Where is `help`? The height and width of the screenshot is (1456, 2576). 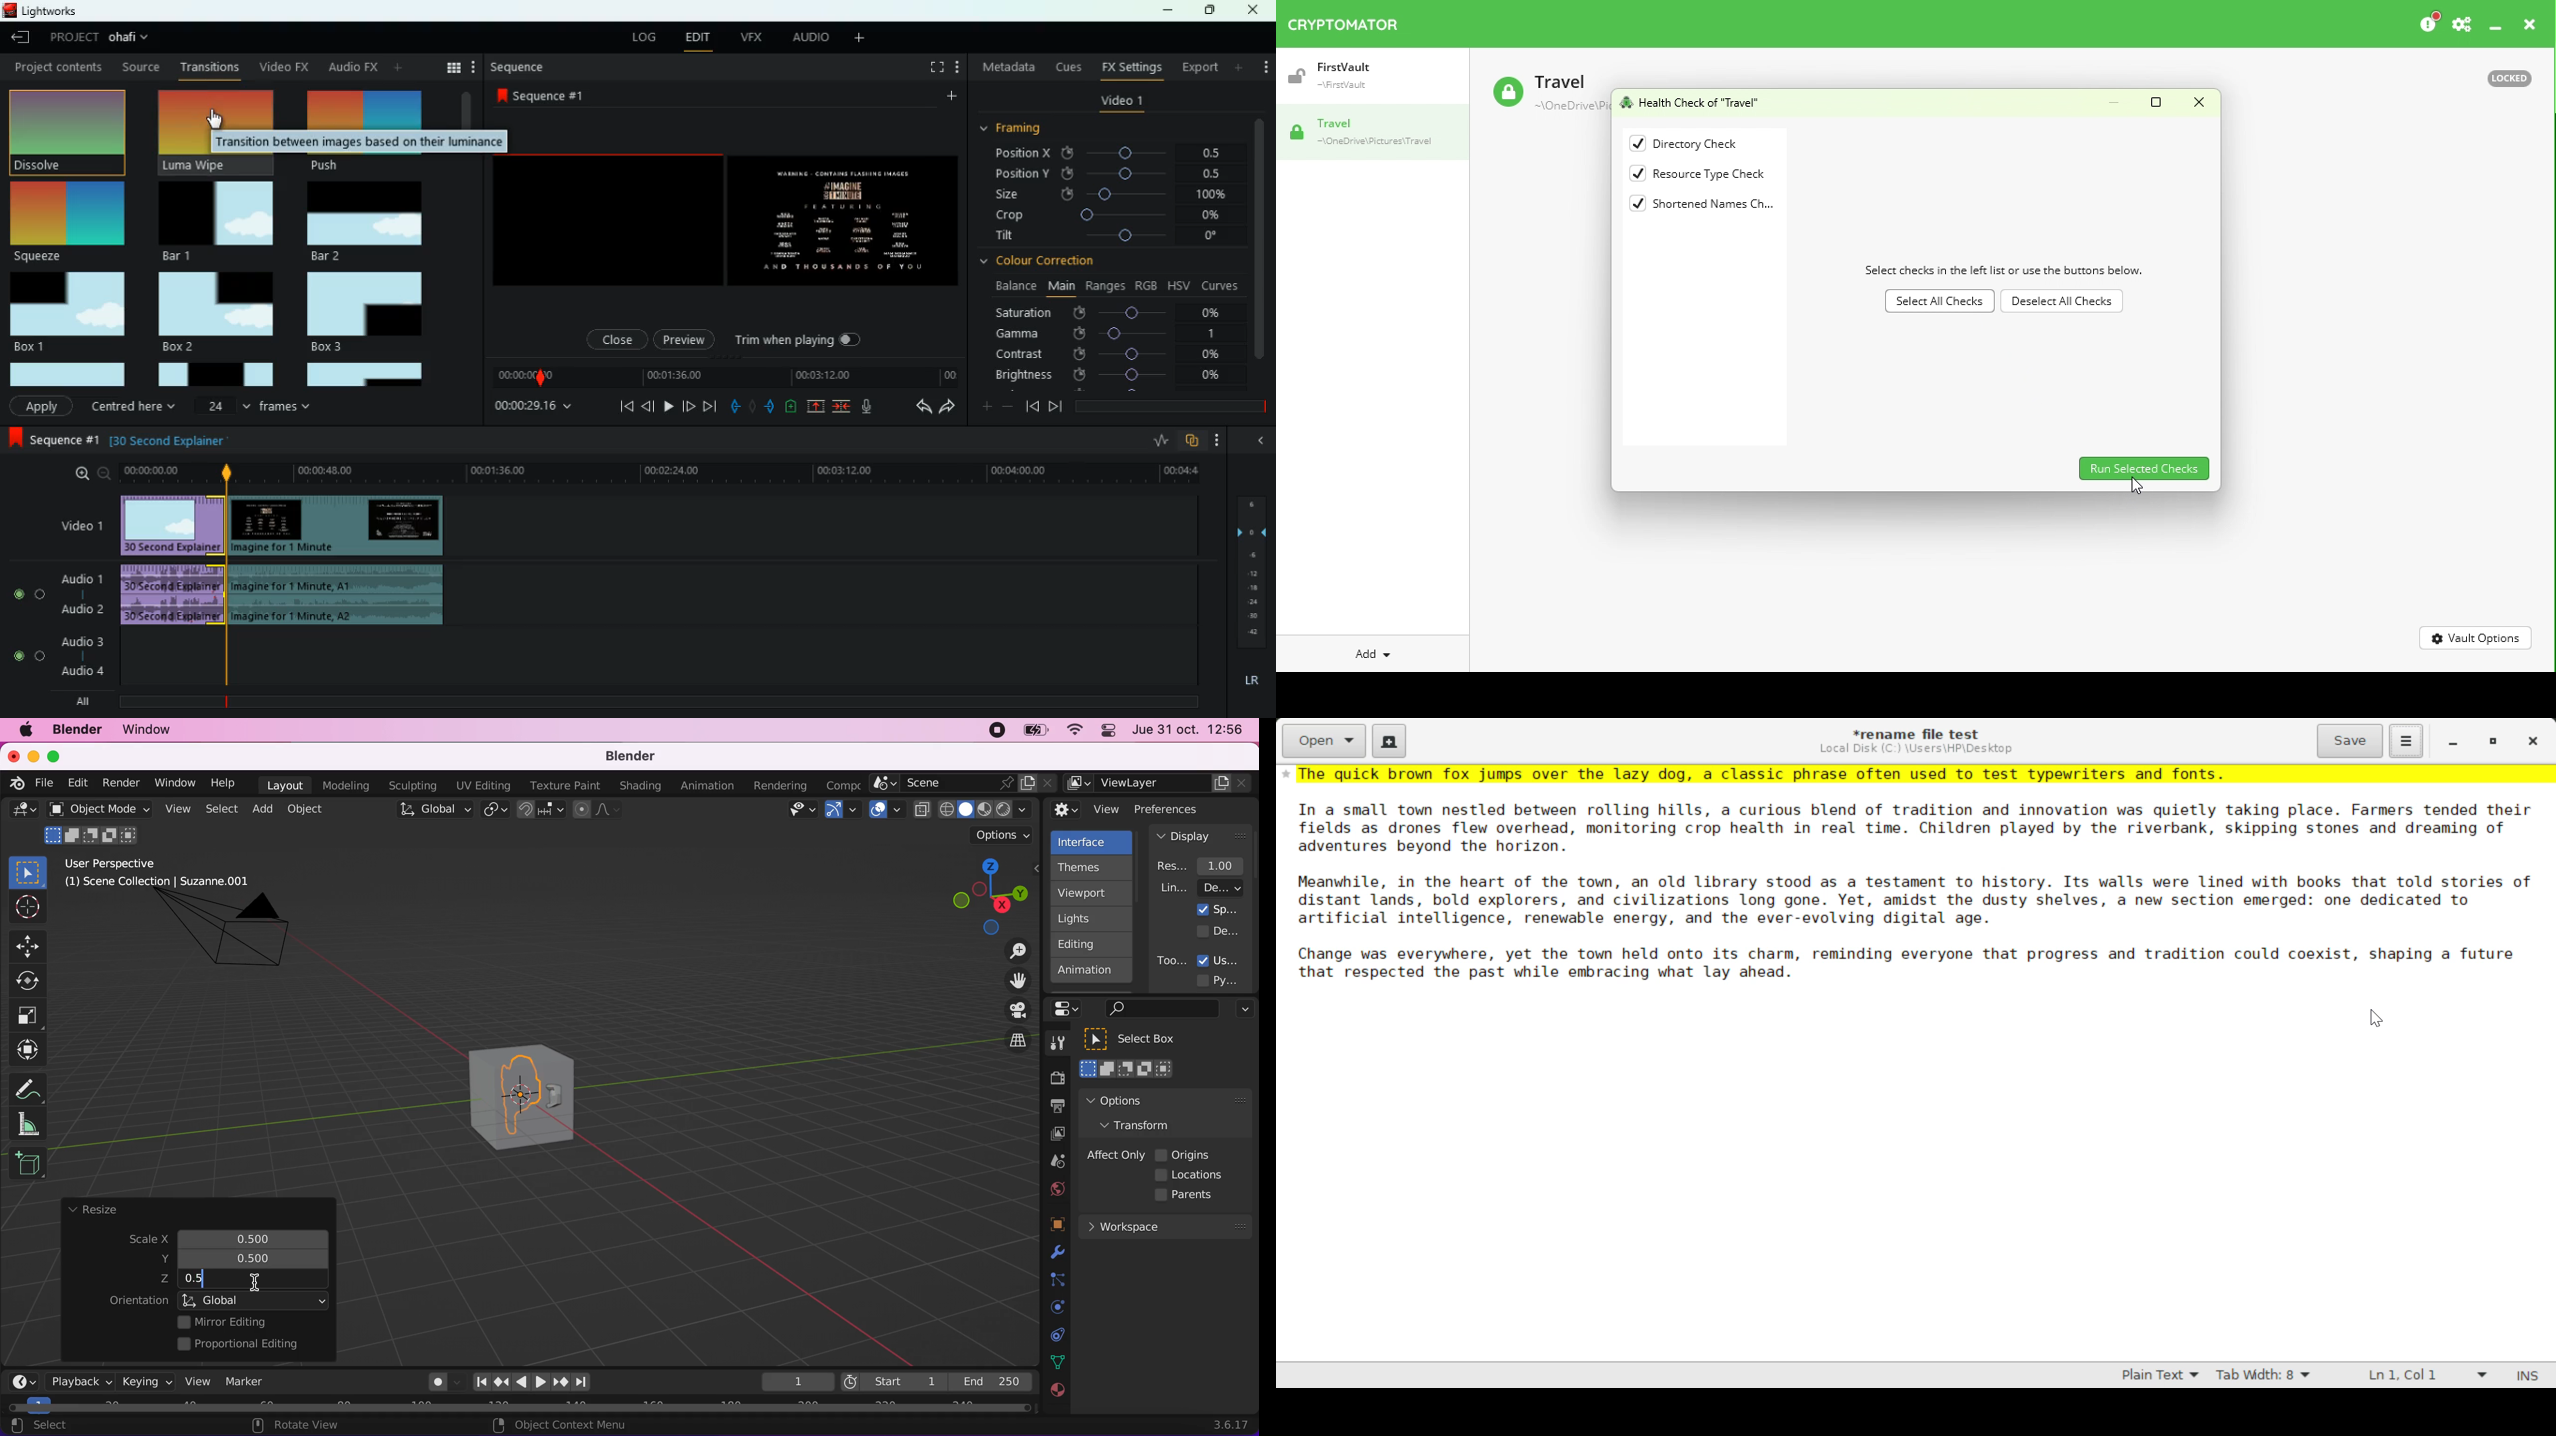
help is located at coordinates (224, 782).